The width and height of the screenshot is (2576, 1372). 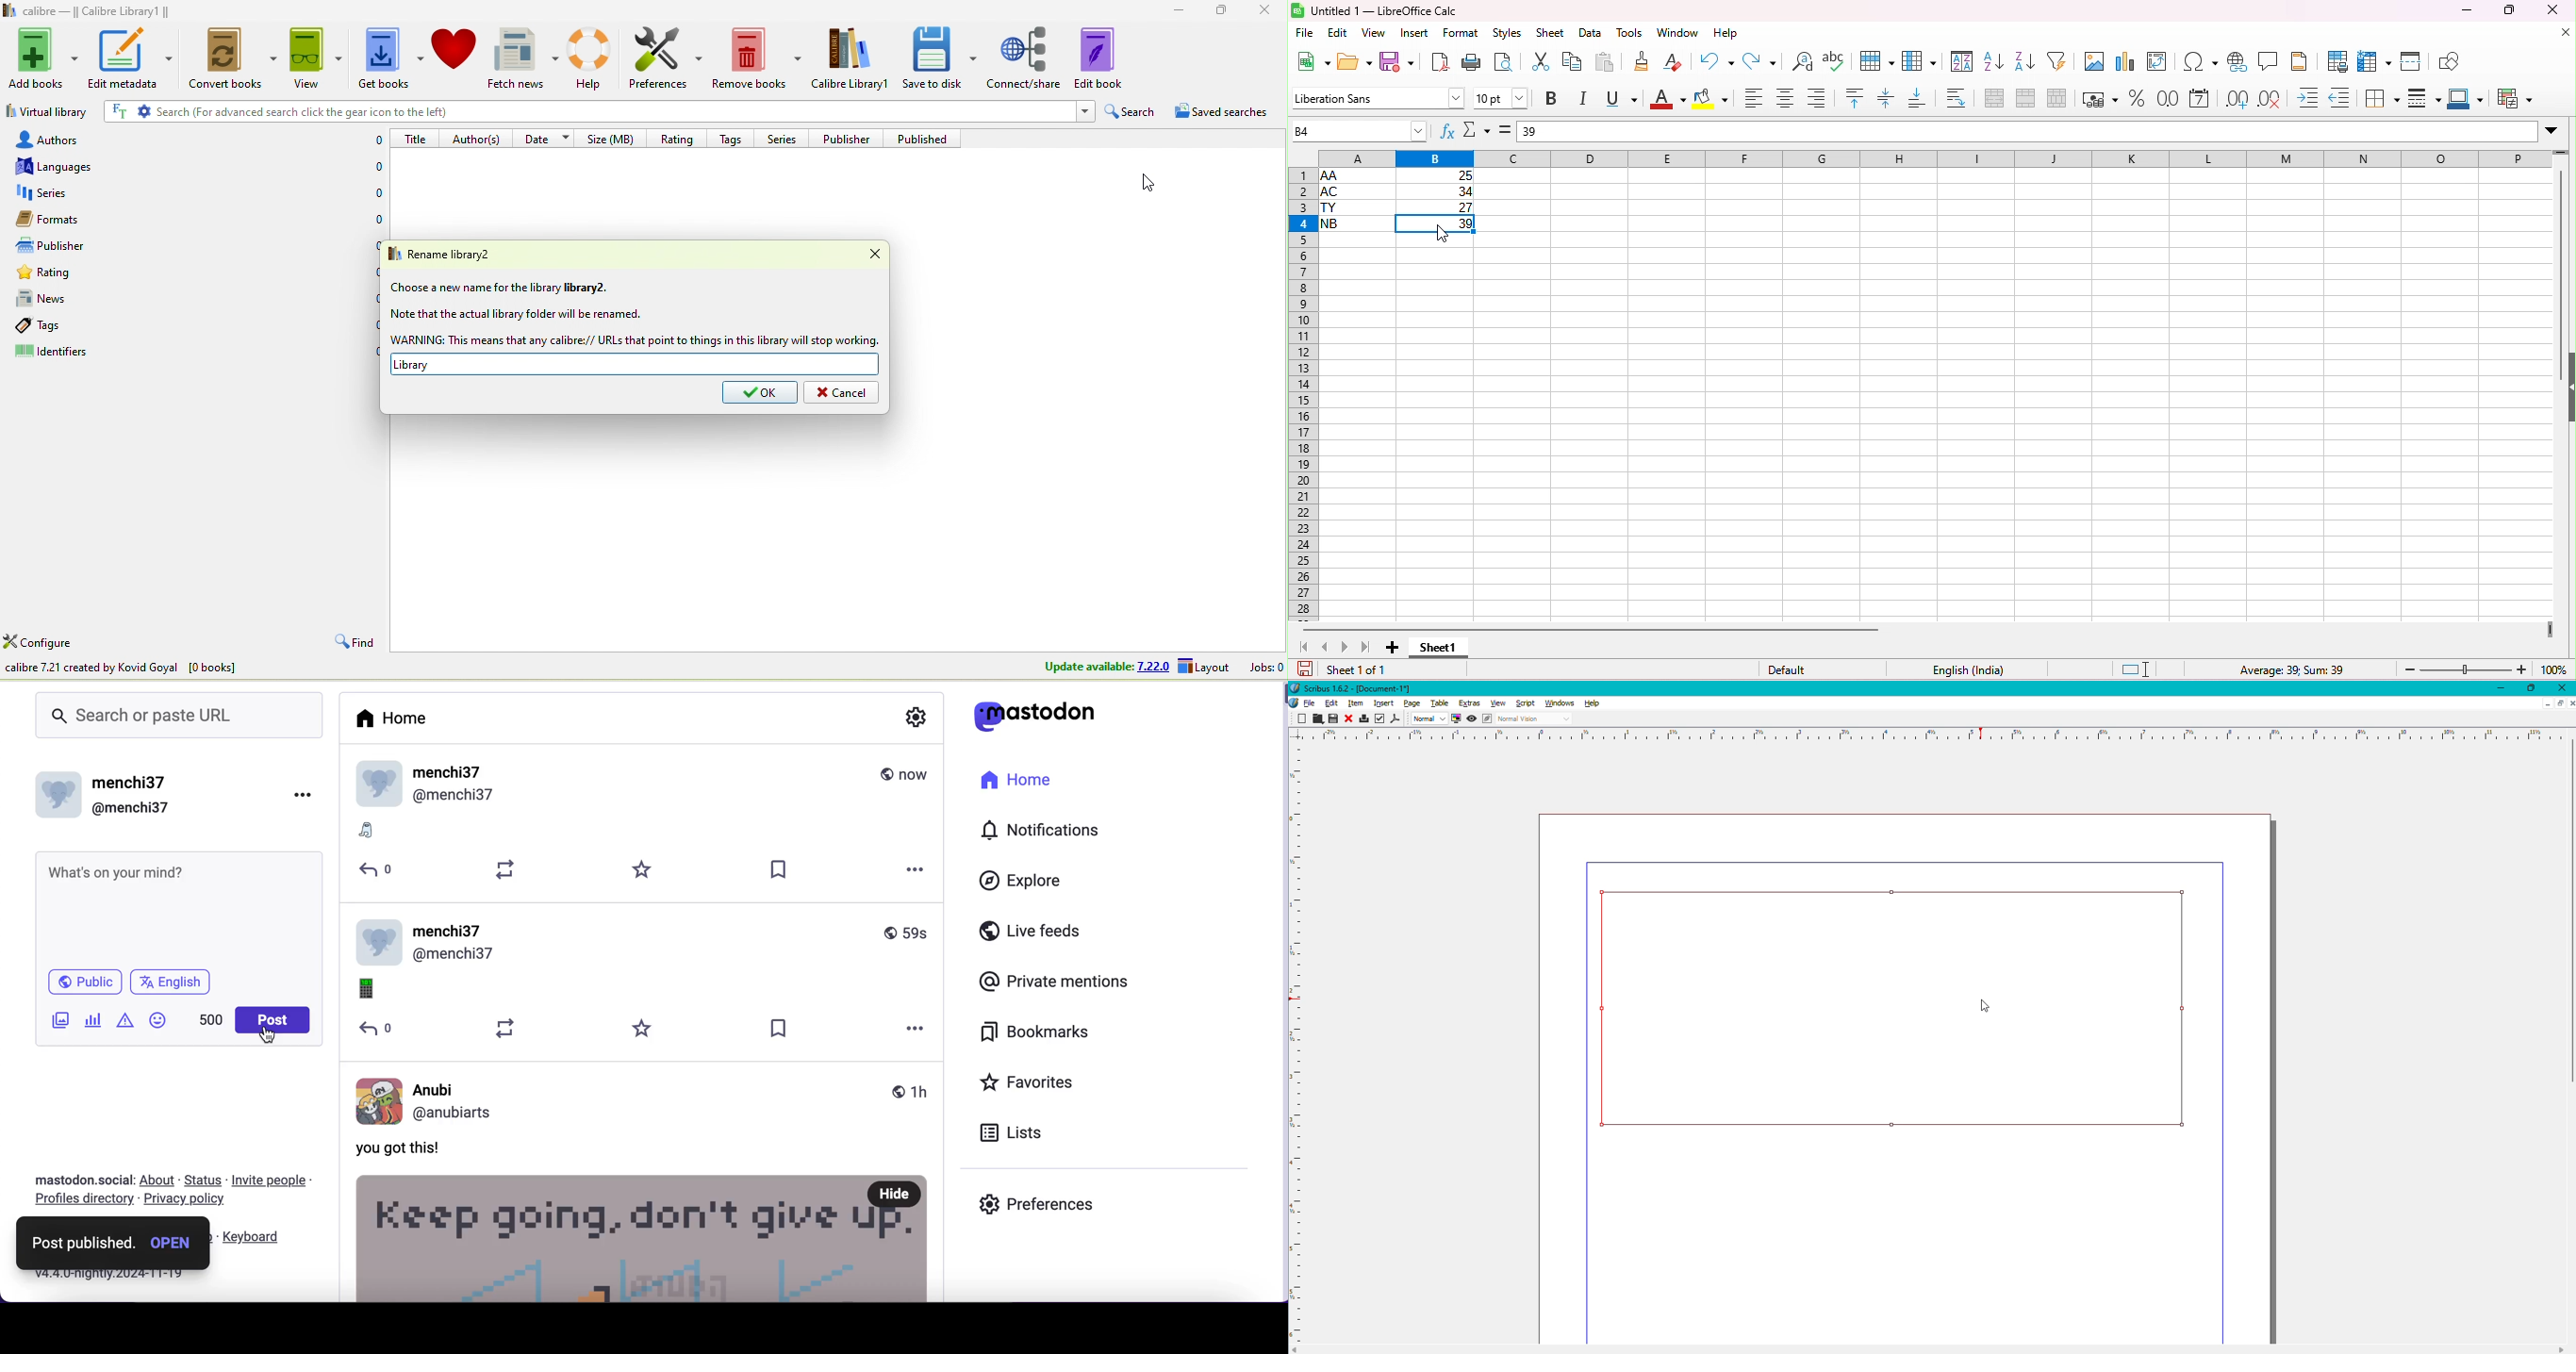 I want to click on remove books, so click(x=758, y=59).